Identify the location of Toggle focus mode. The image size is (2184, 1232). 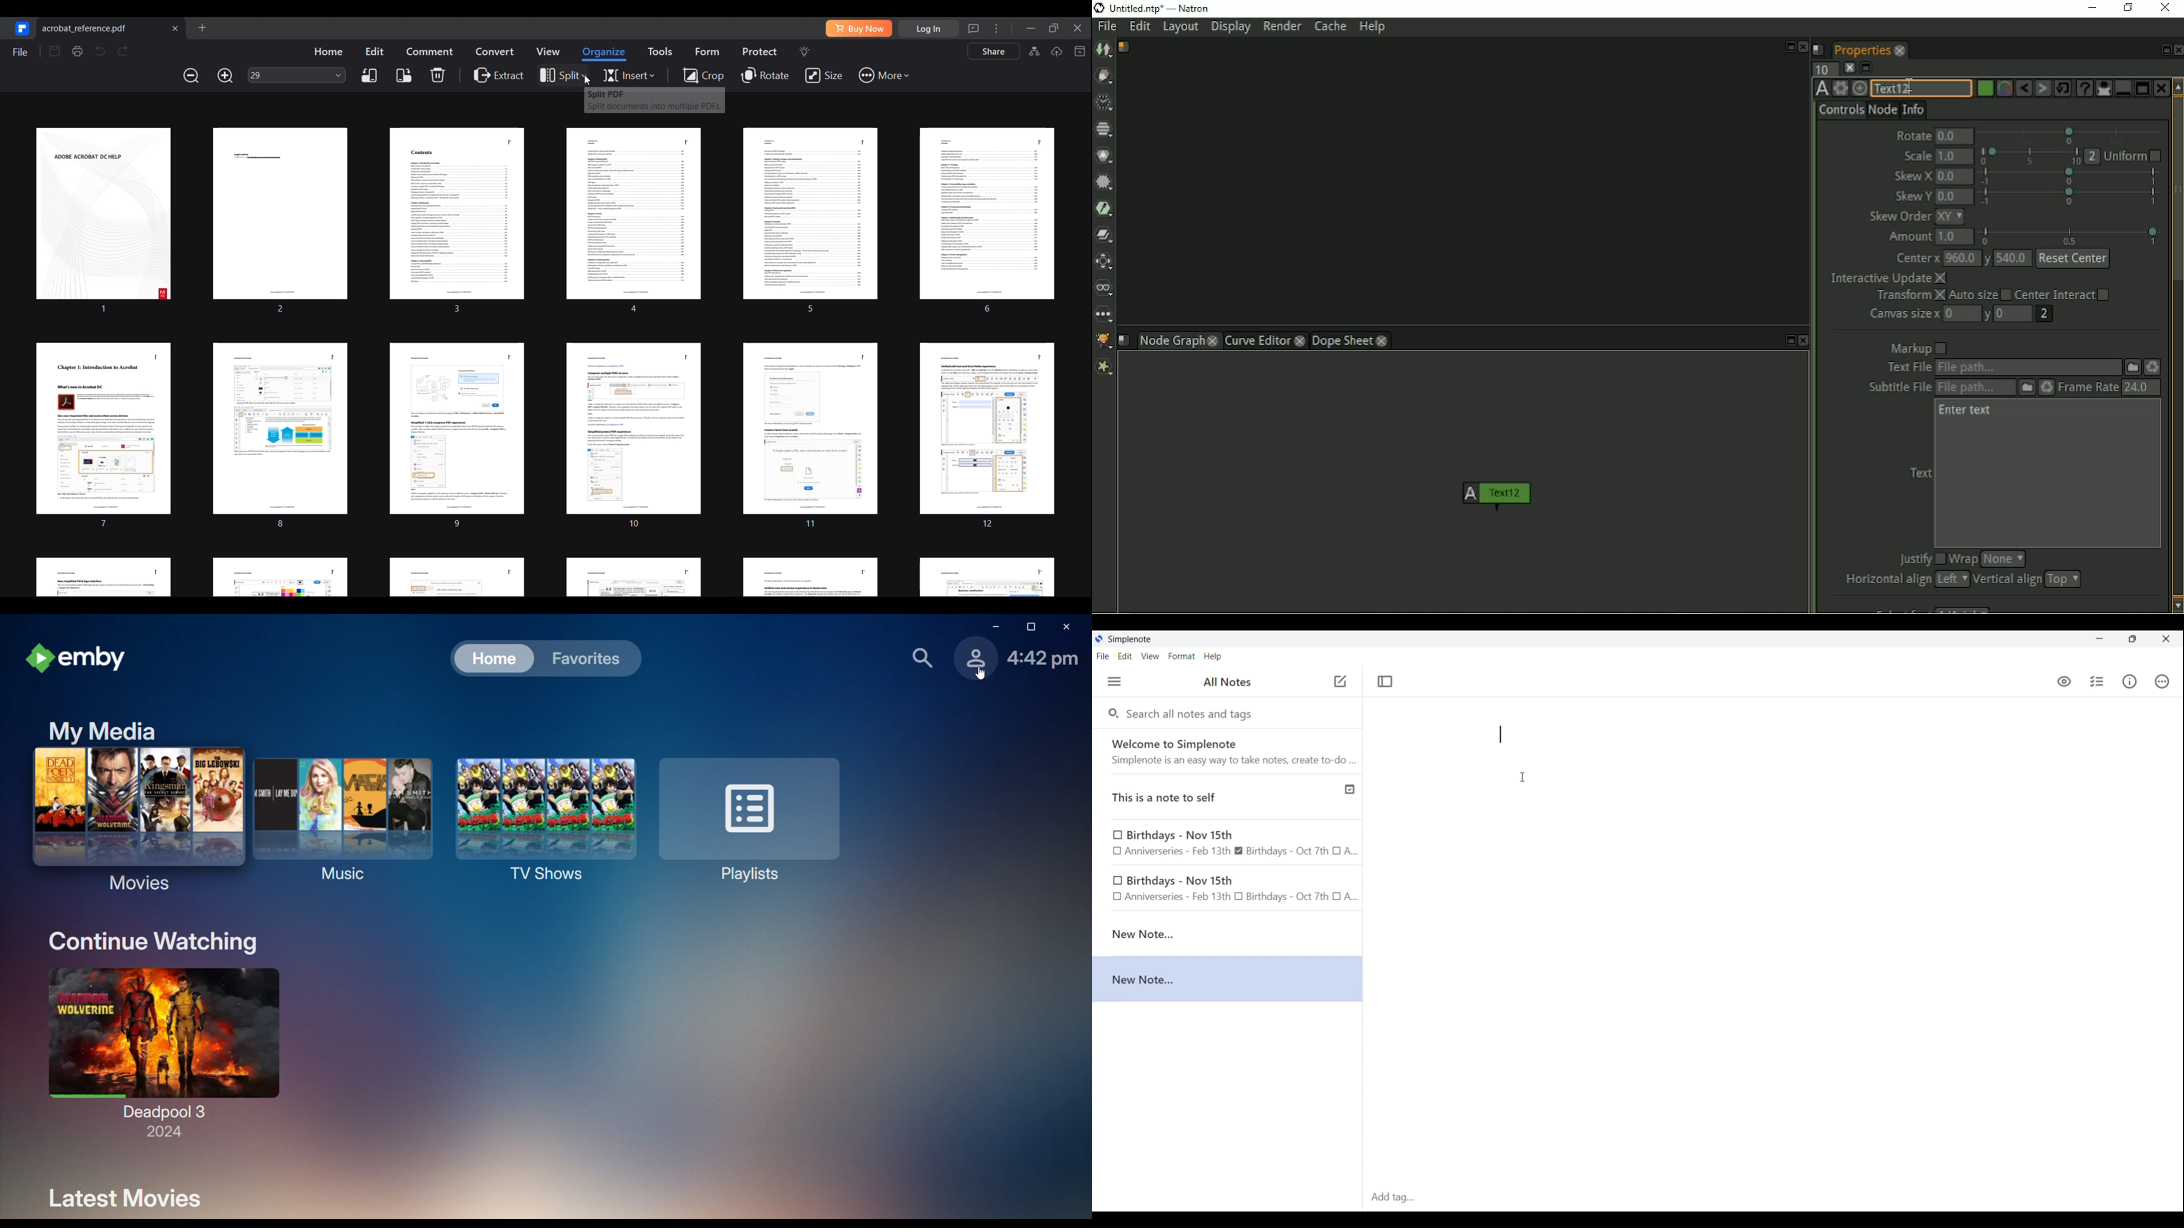
(1385, 682).